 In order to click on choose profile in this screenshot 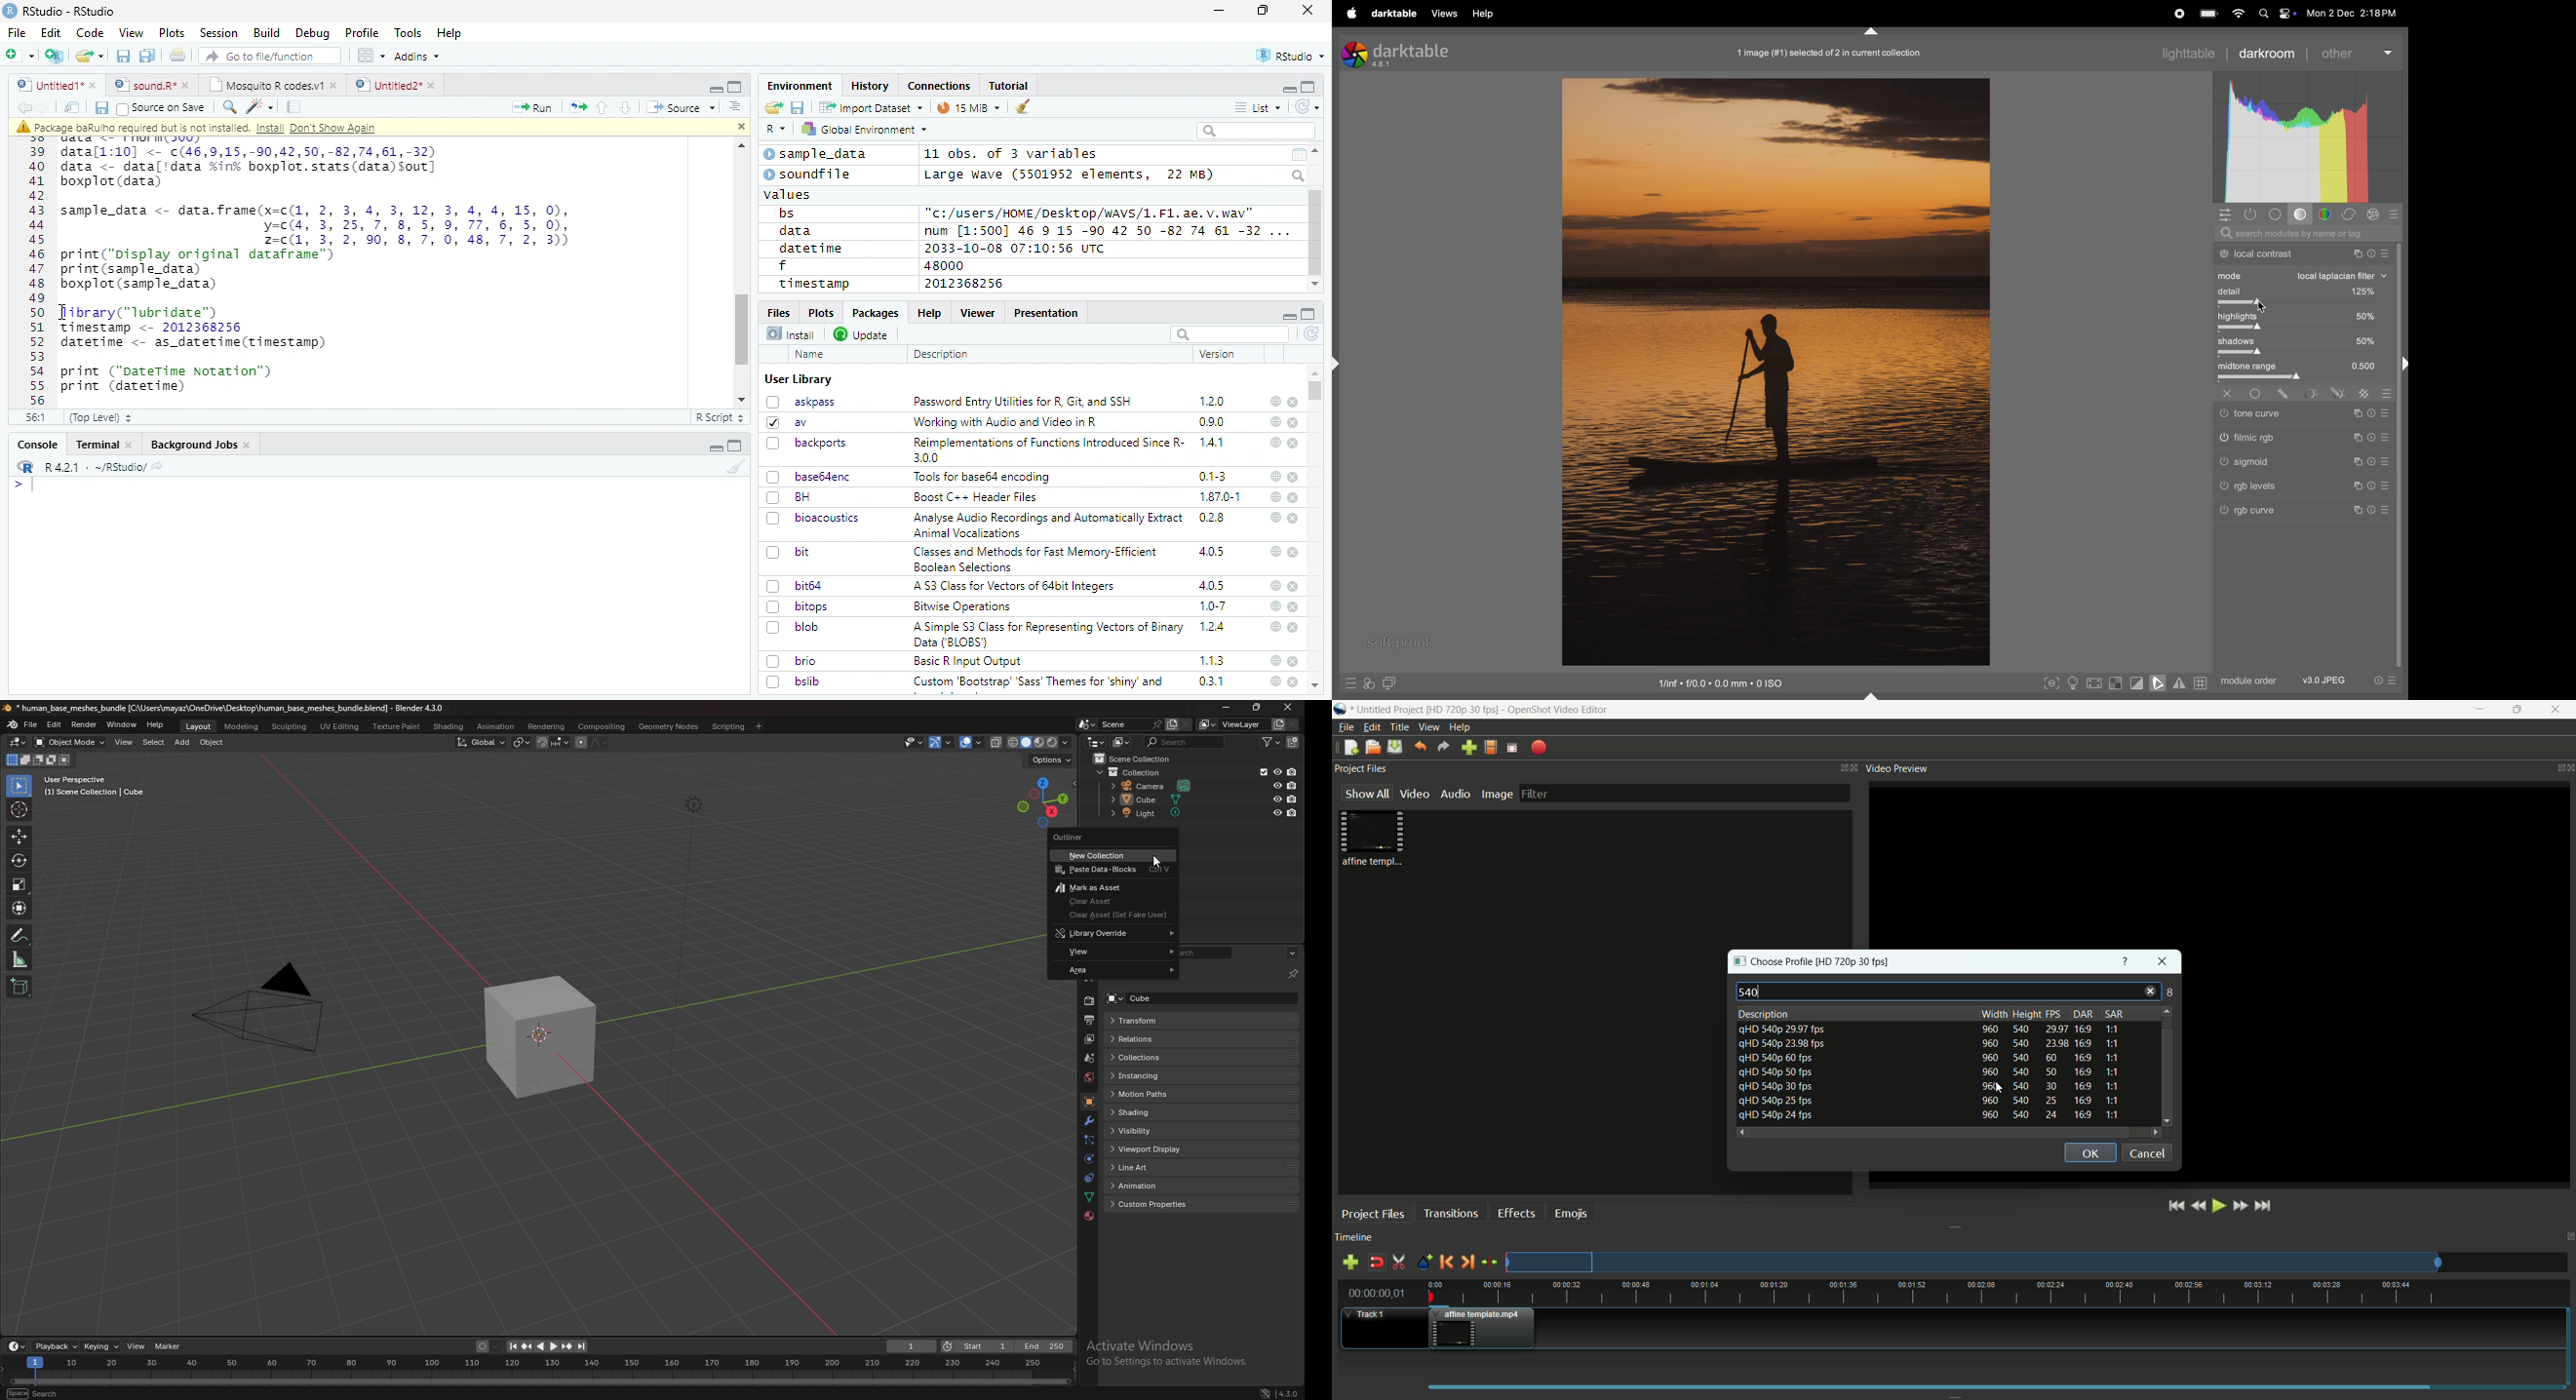, I will do `click(1771, 962)`.